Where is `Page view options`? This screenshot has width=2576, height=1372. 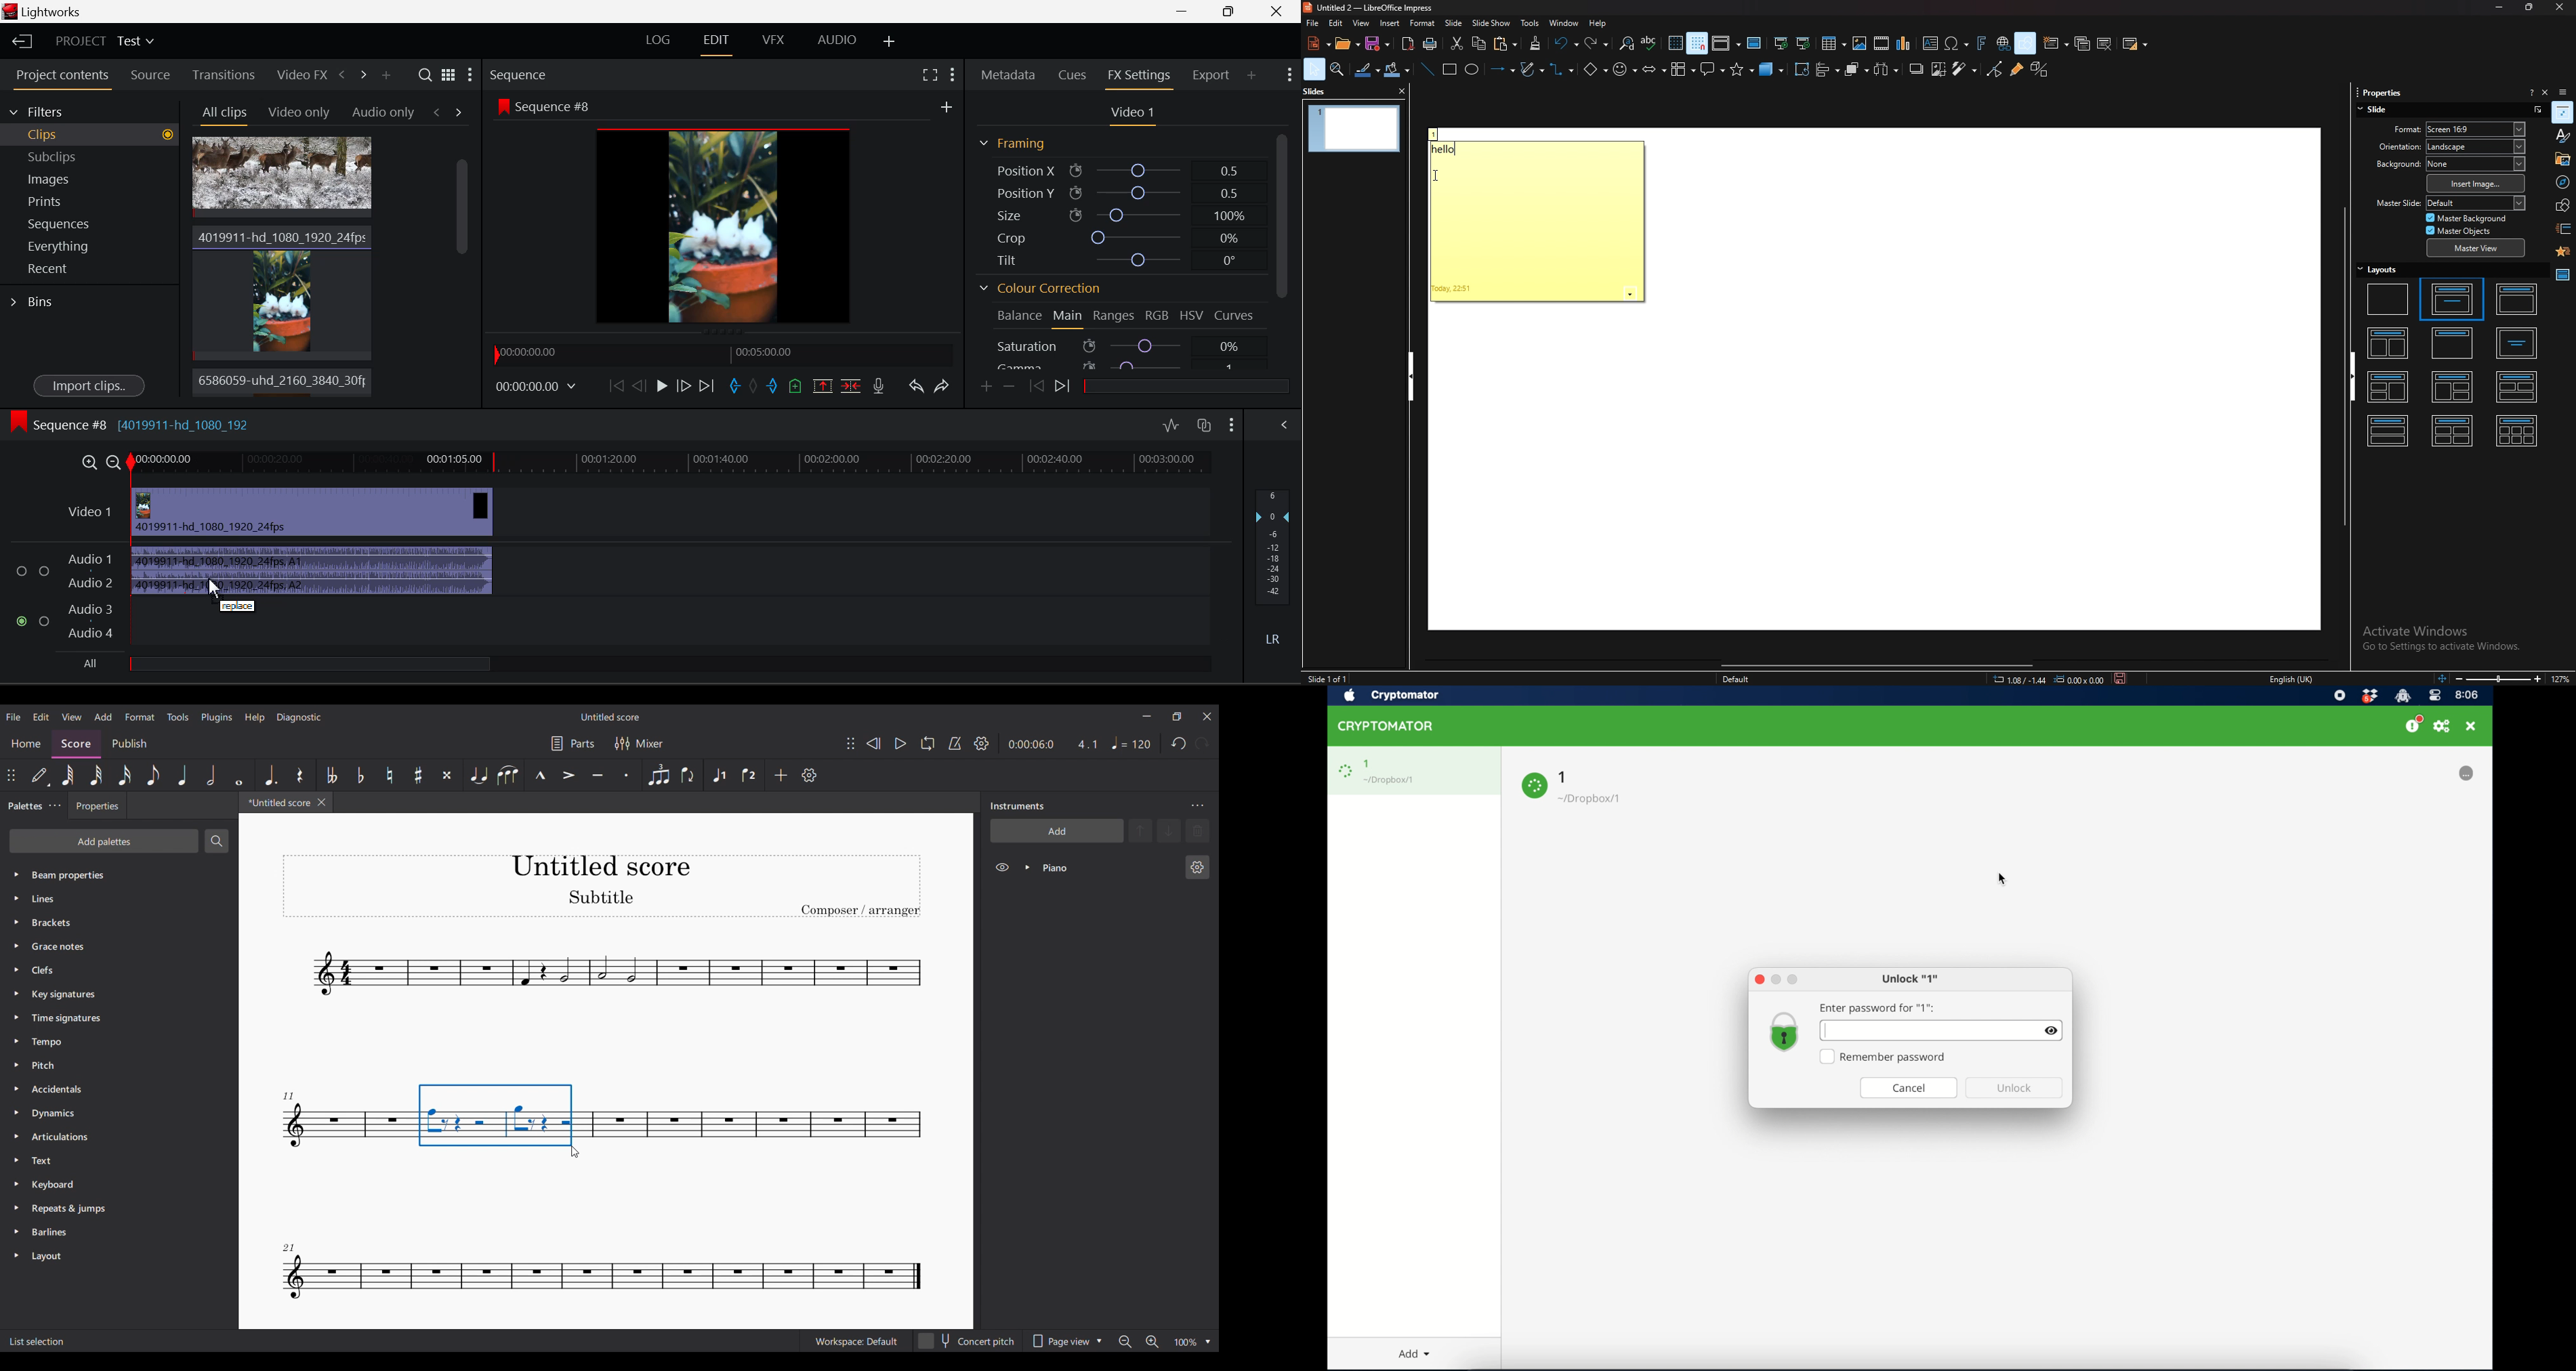 Page view options is located at coordinates (1068, 1337).